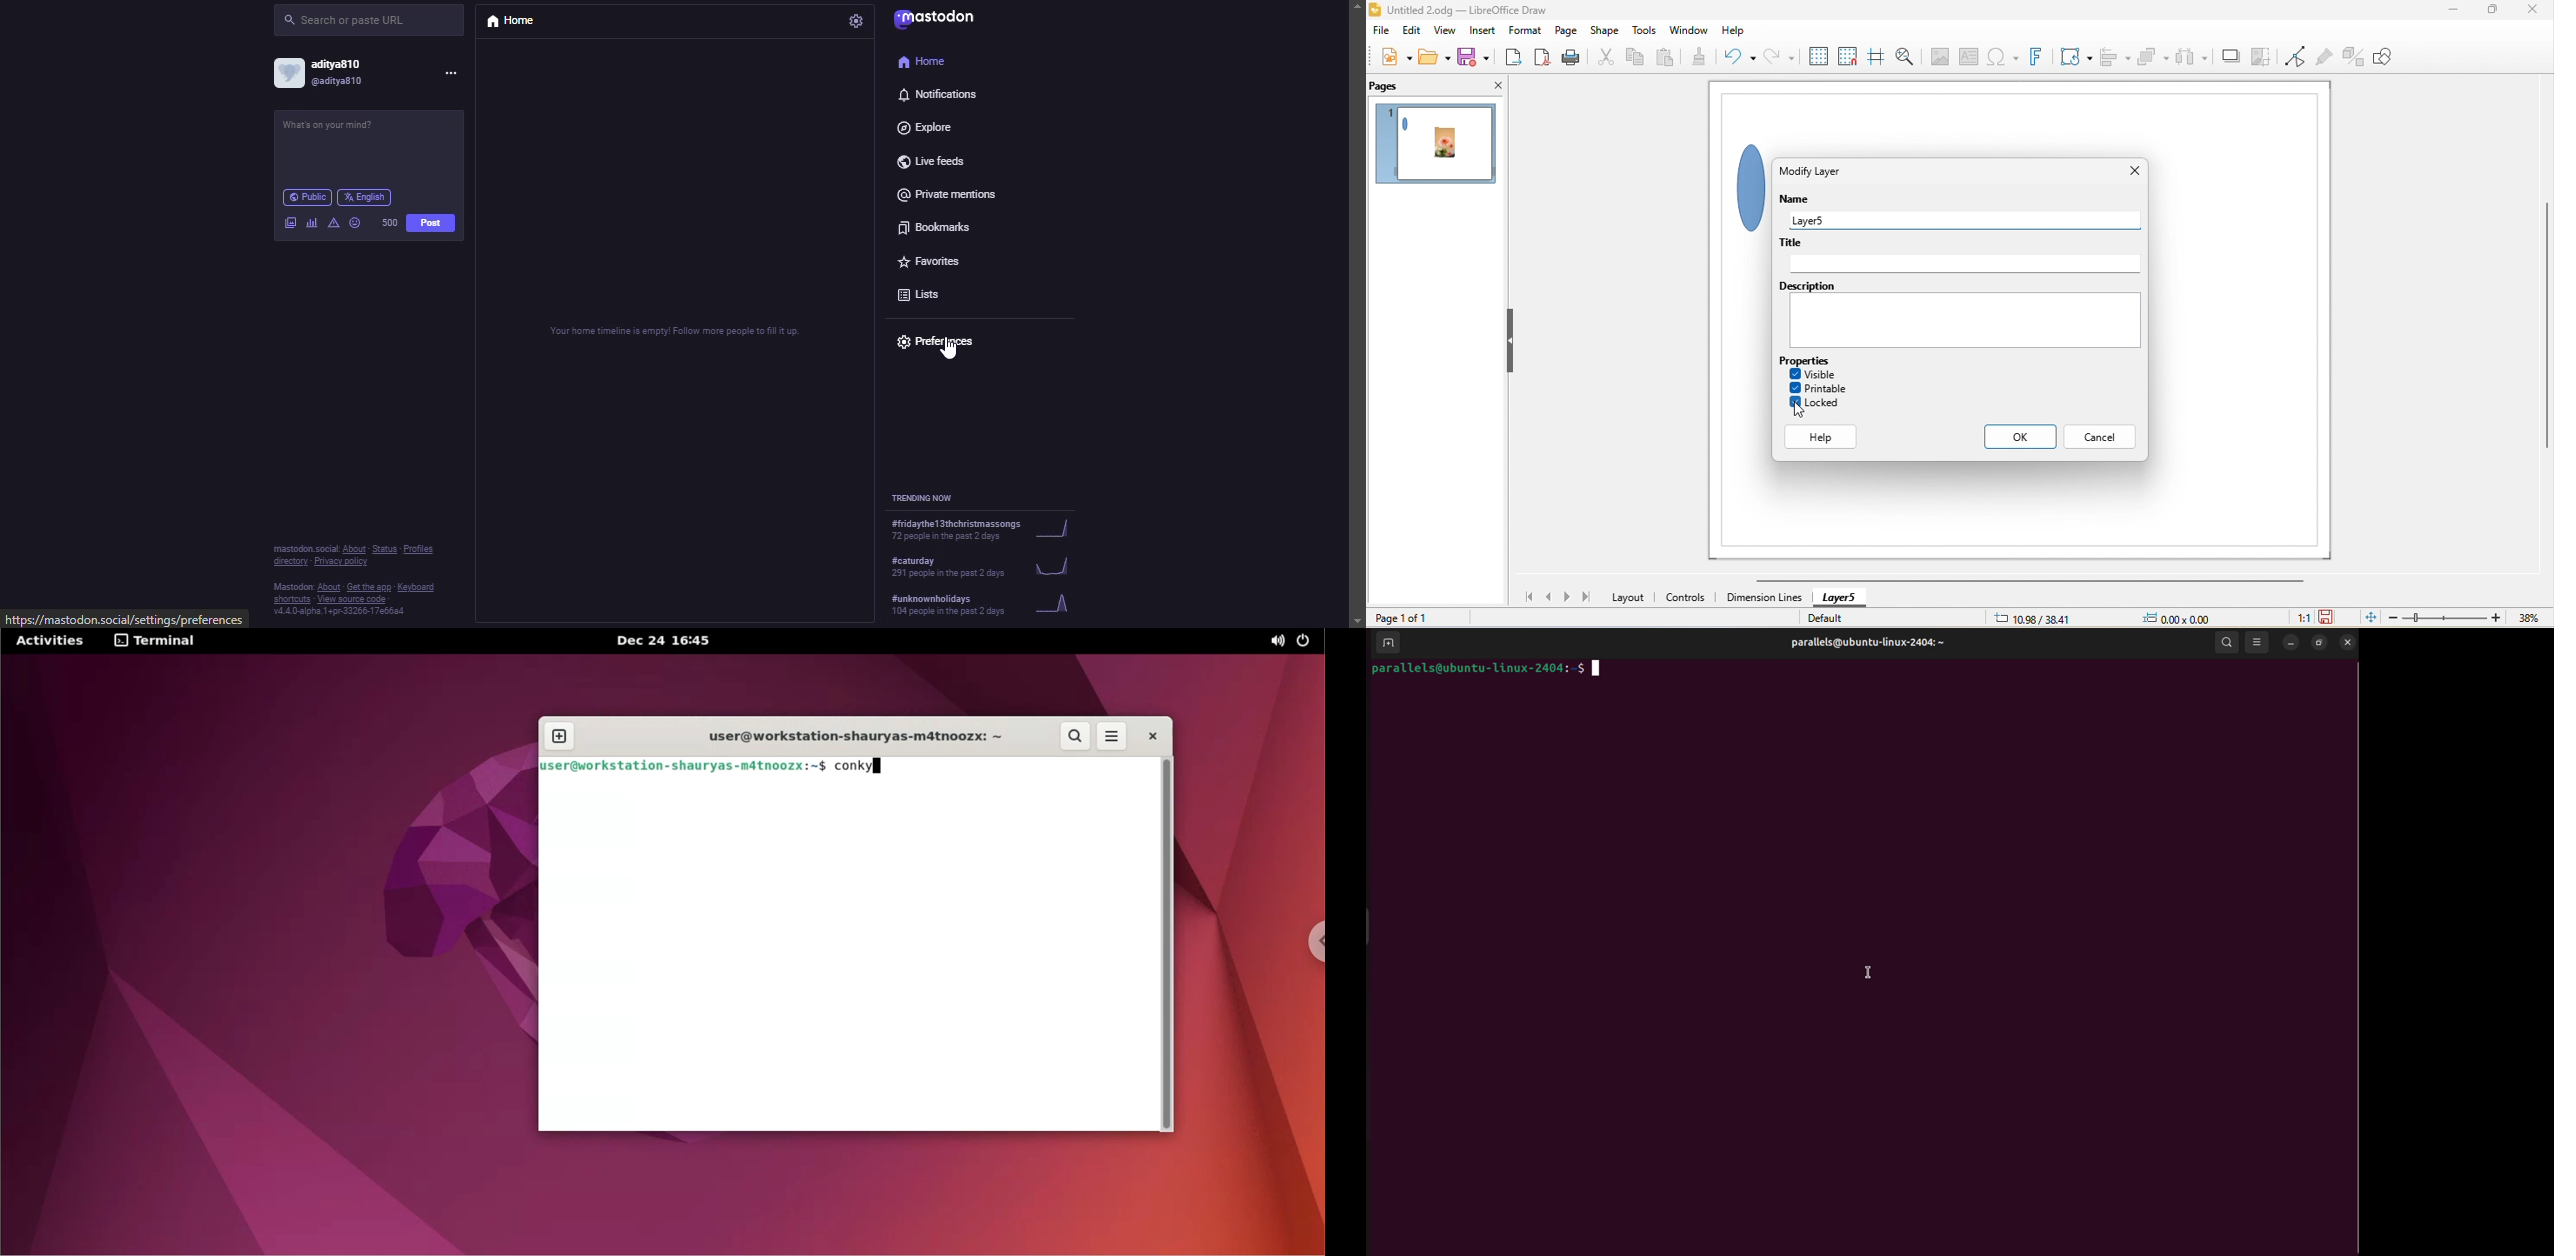 The height and width of the screenshot is (1260, 2576). I want to click on show draw function , so click(2386, 55).